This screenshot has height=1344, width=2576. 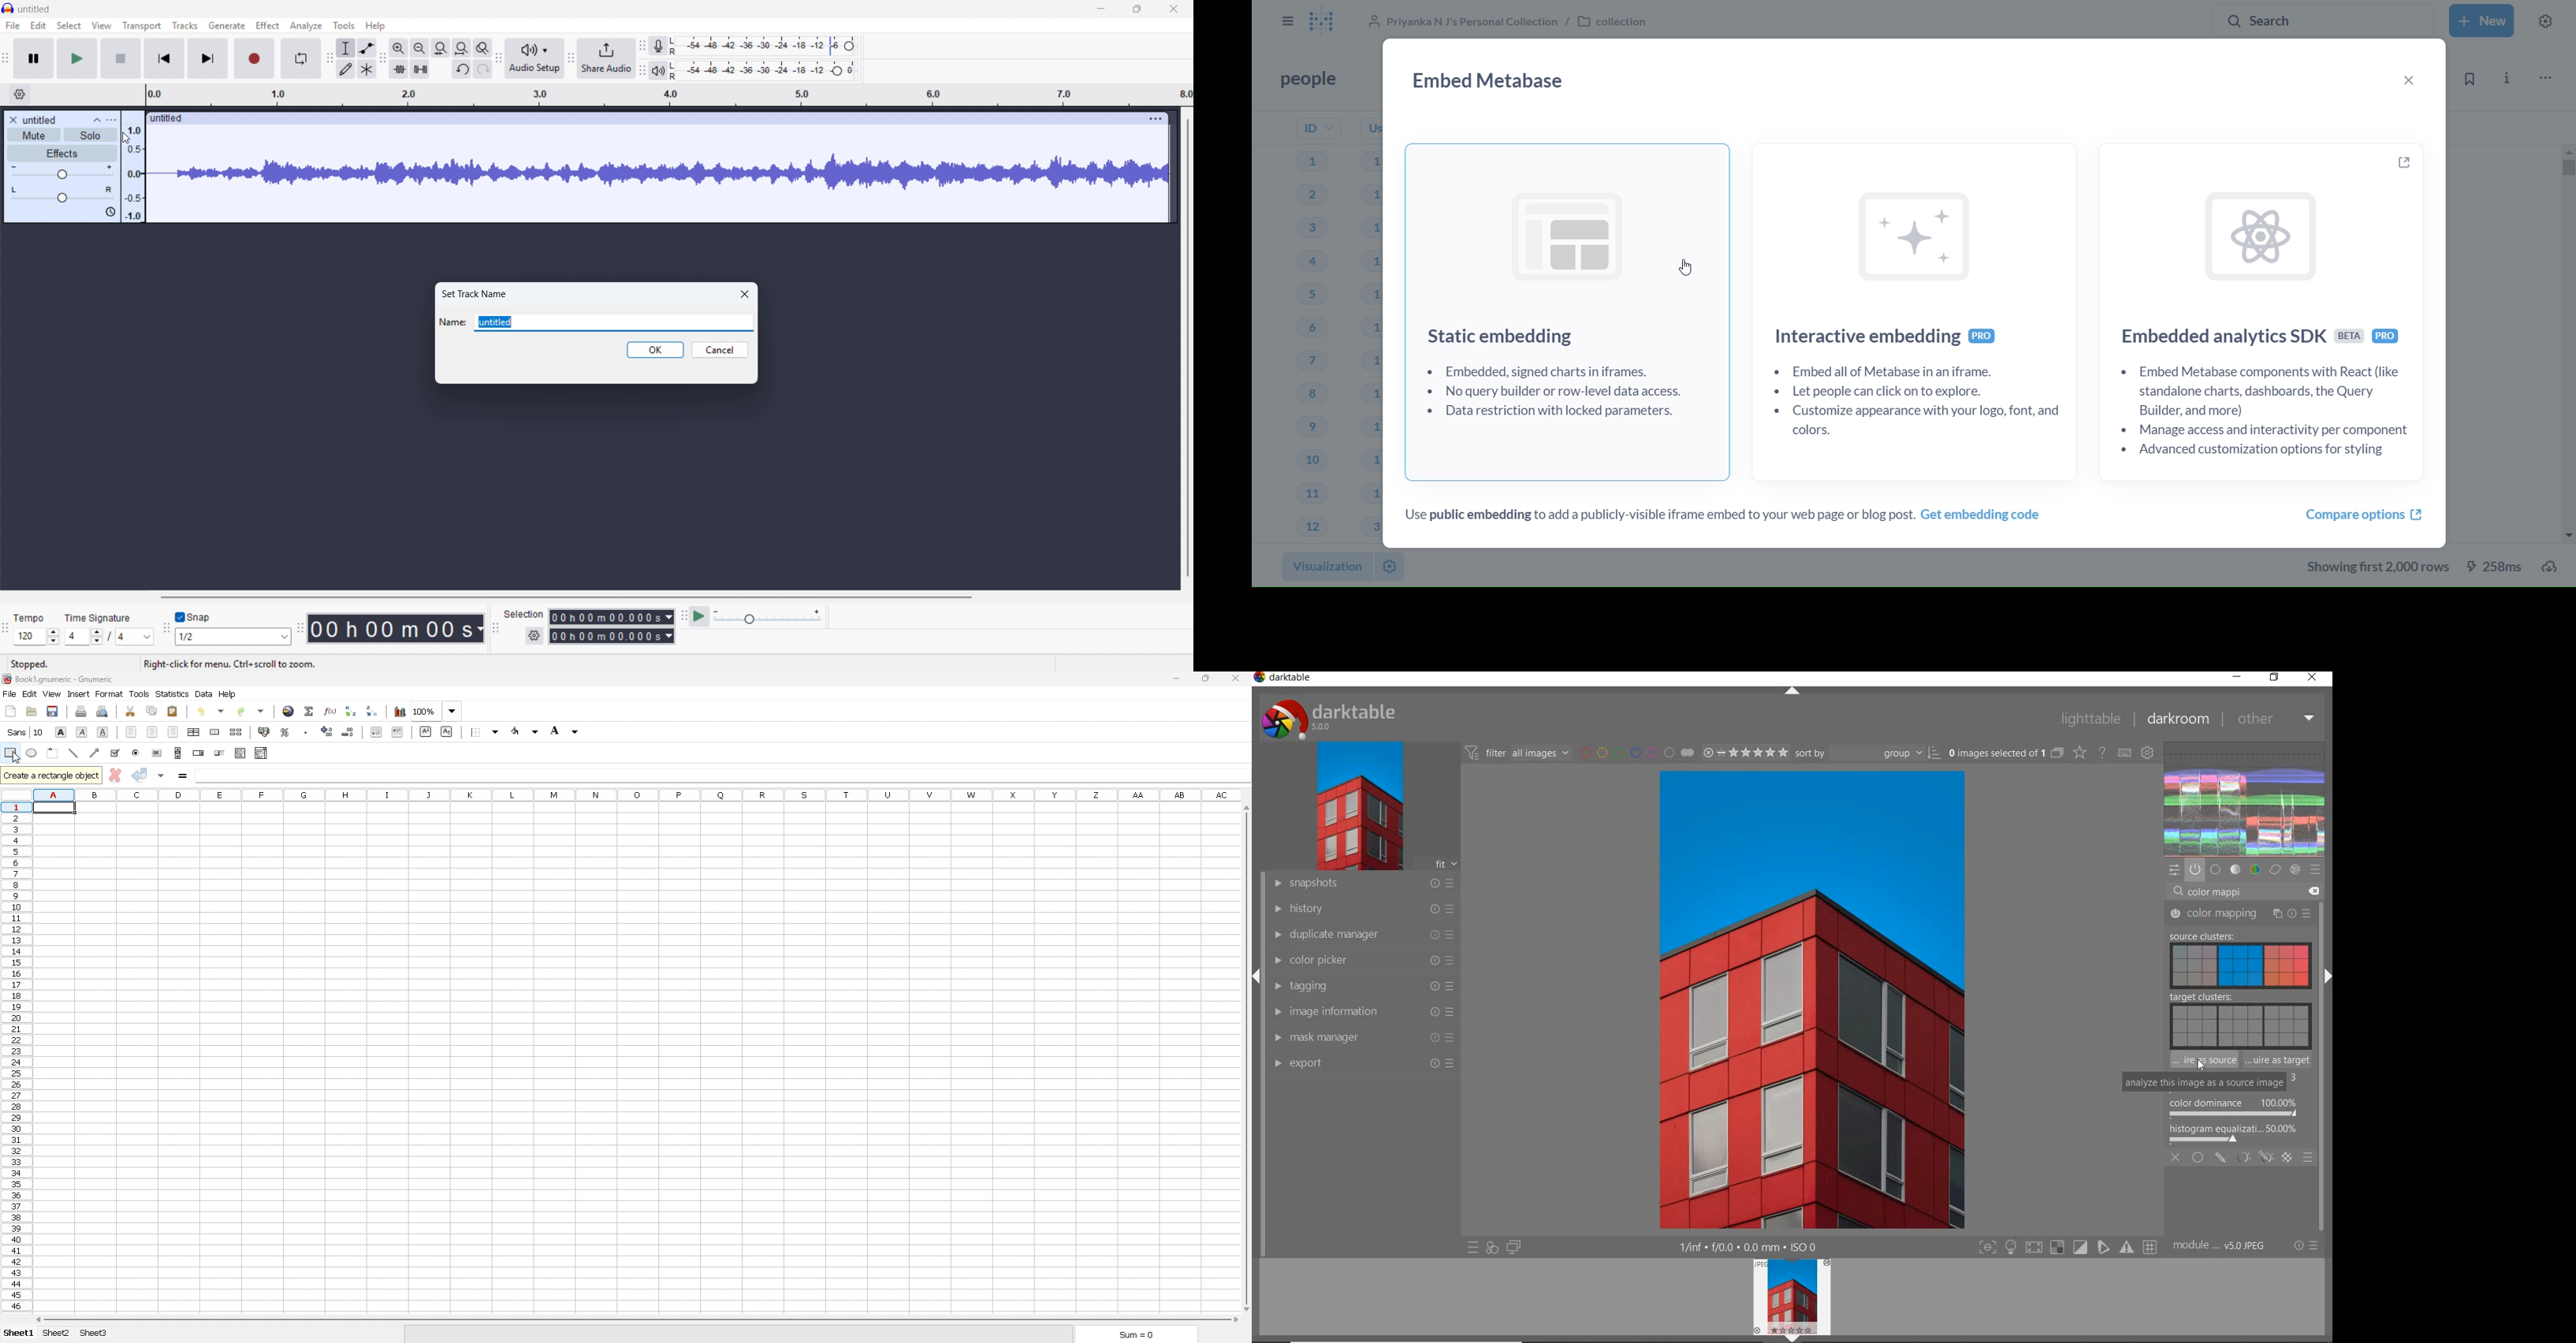 What do you see at coordinates (13, 27) in the screenshot?
I see `file ` at bounding box center [13, 27].